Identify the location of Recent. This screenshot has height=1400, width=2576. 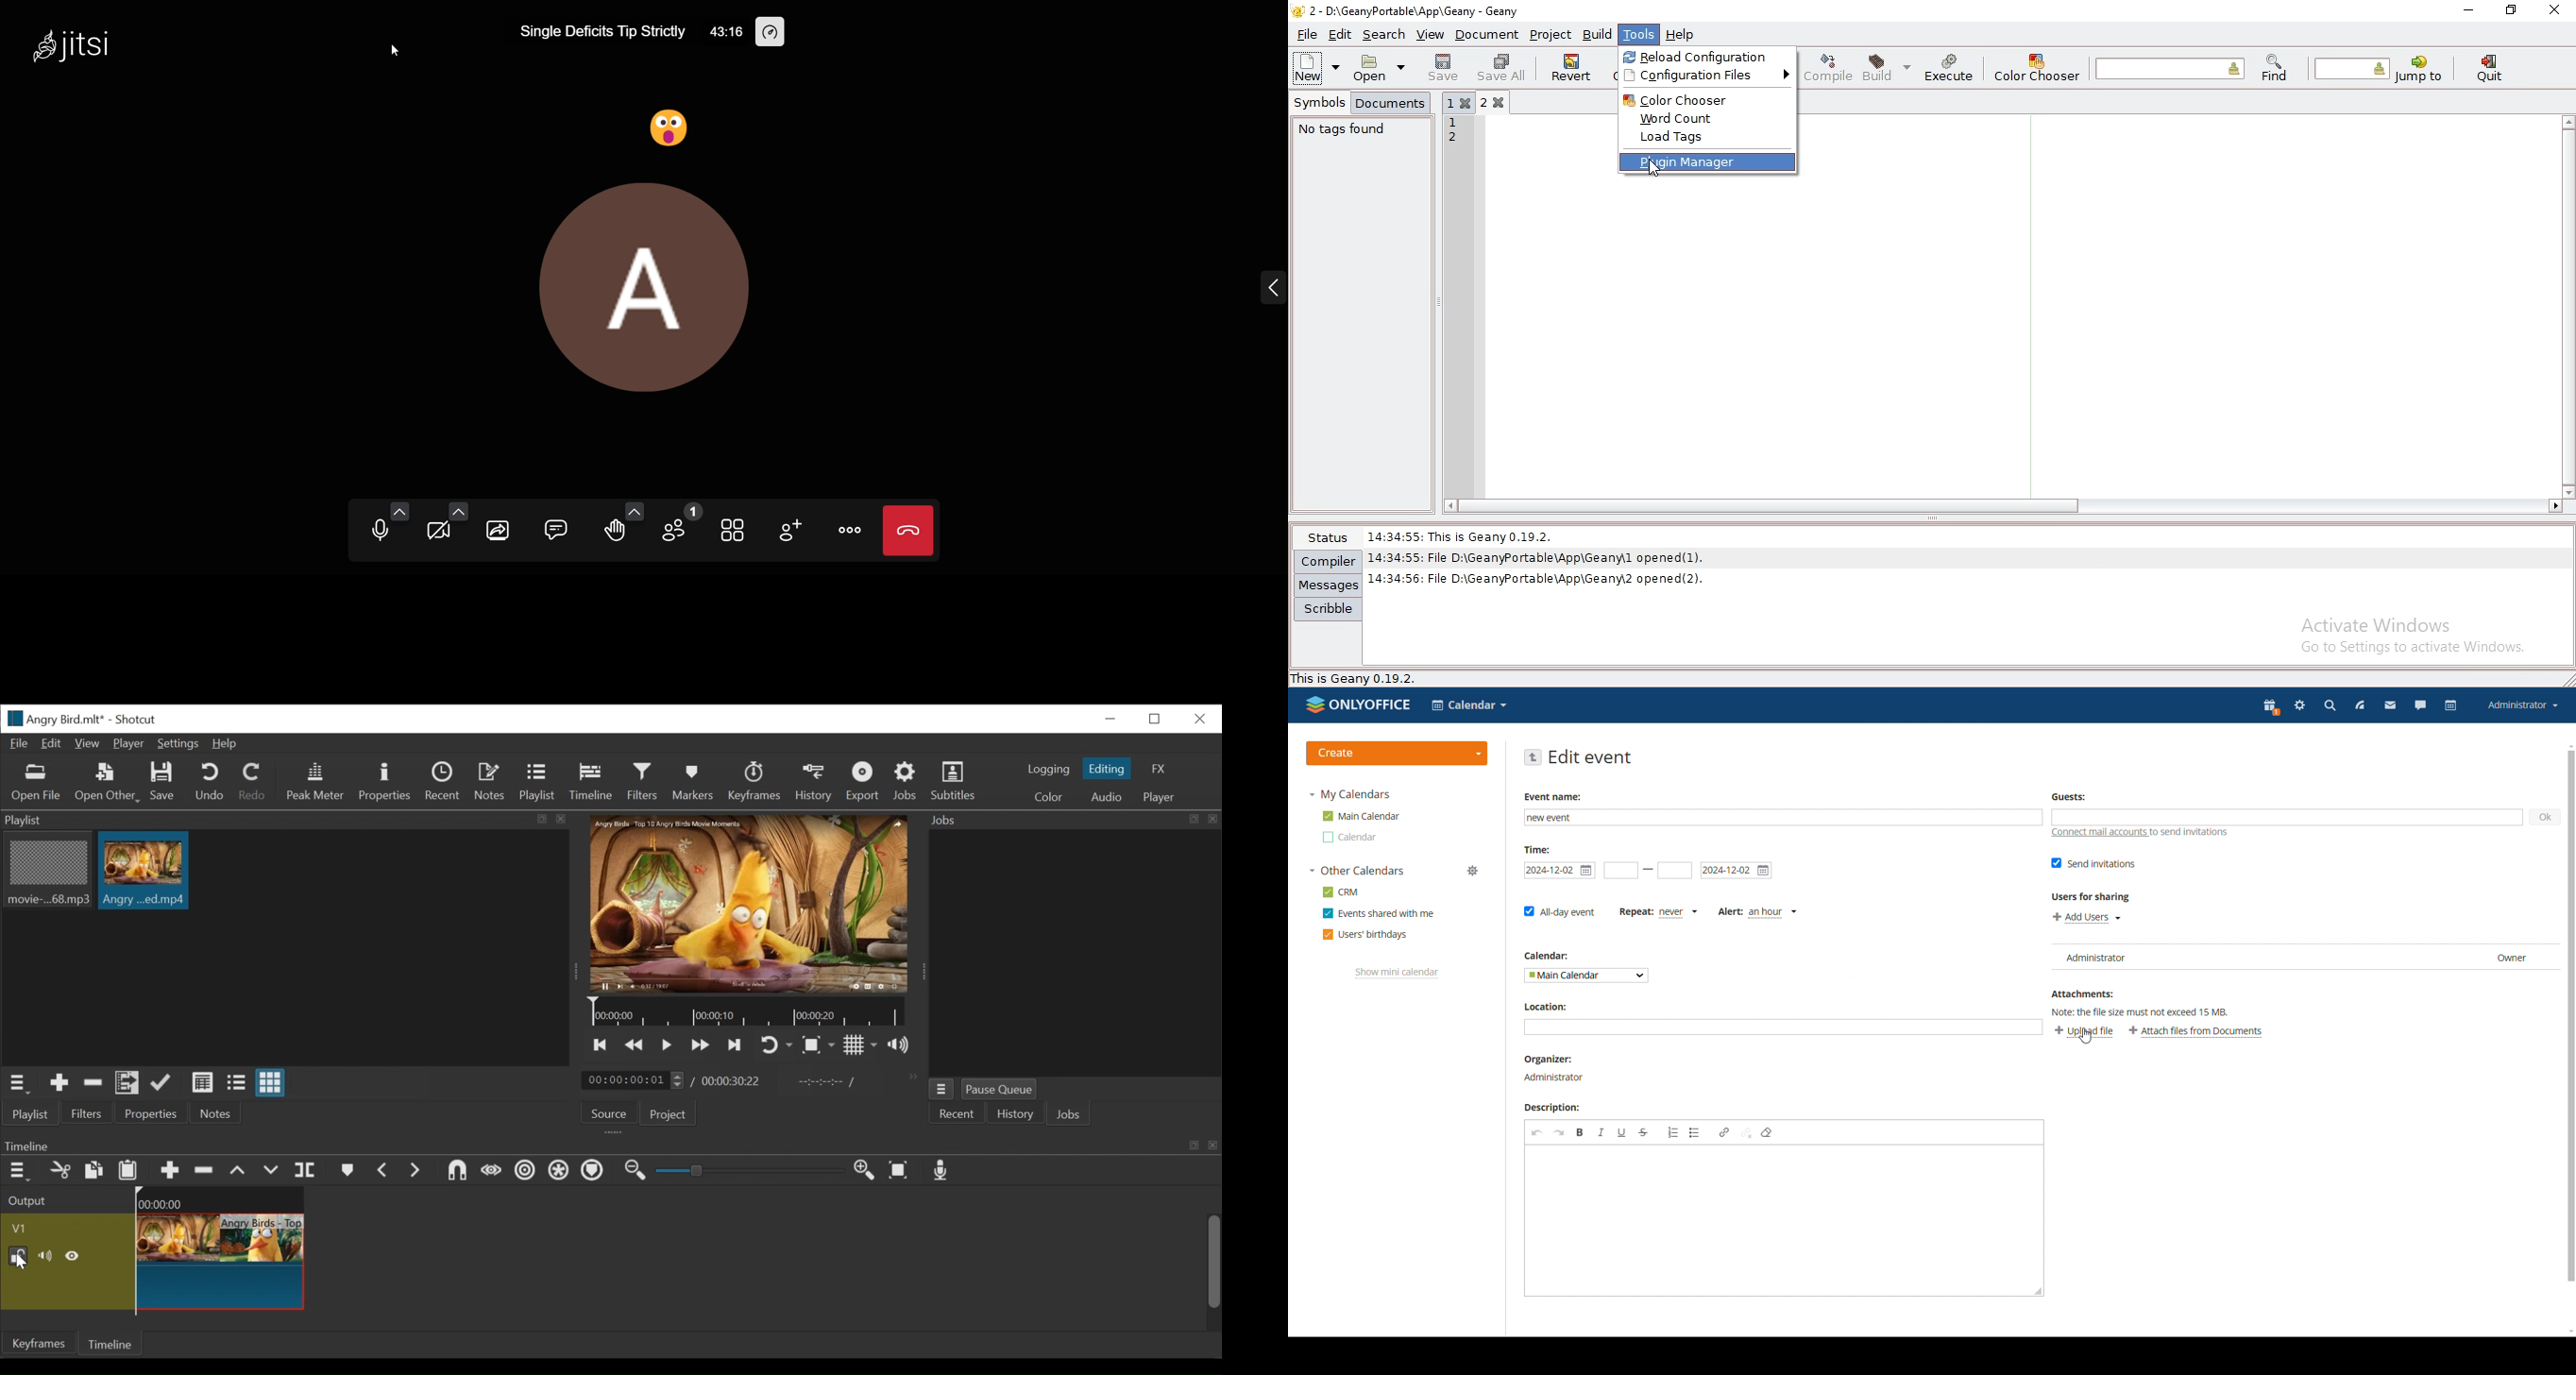
(957, 1113).